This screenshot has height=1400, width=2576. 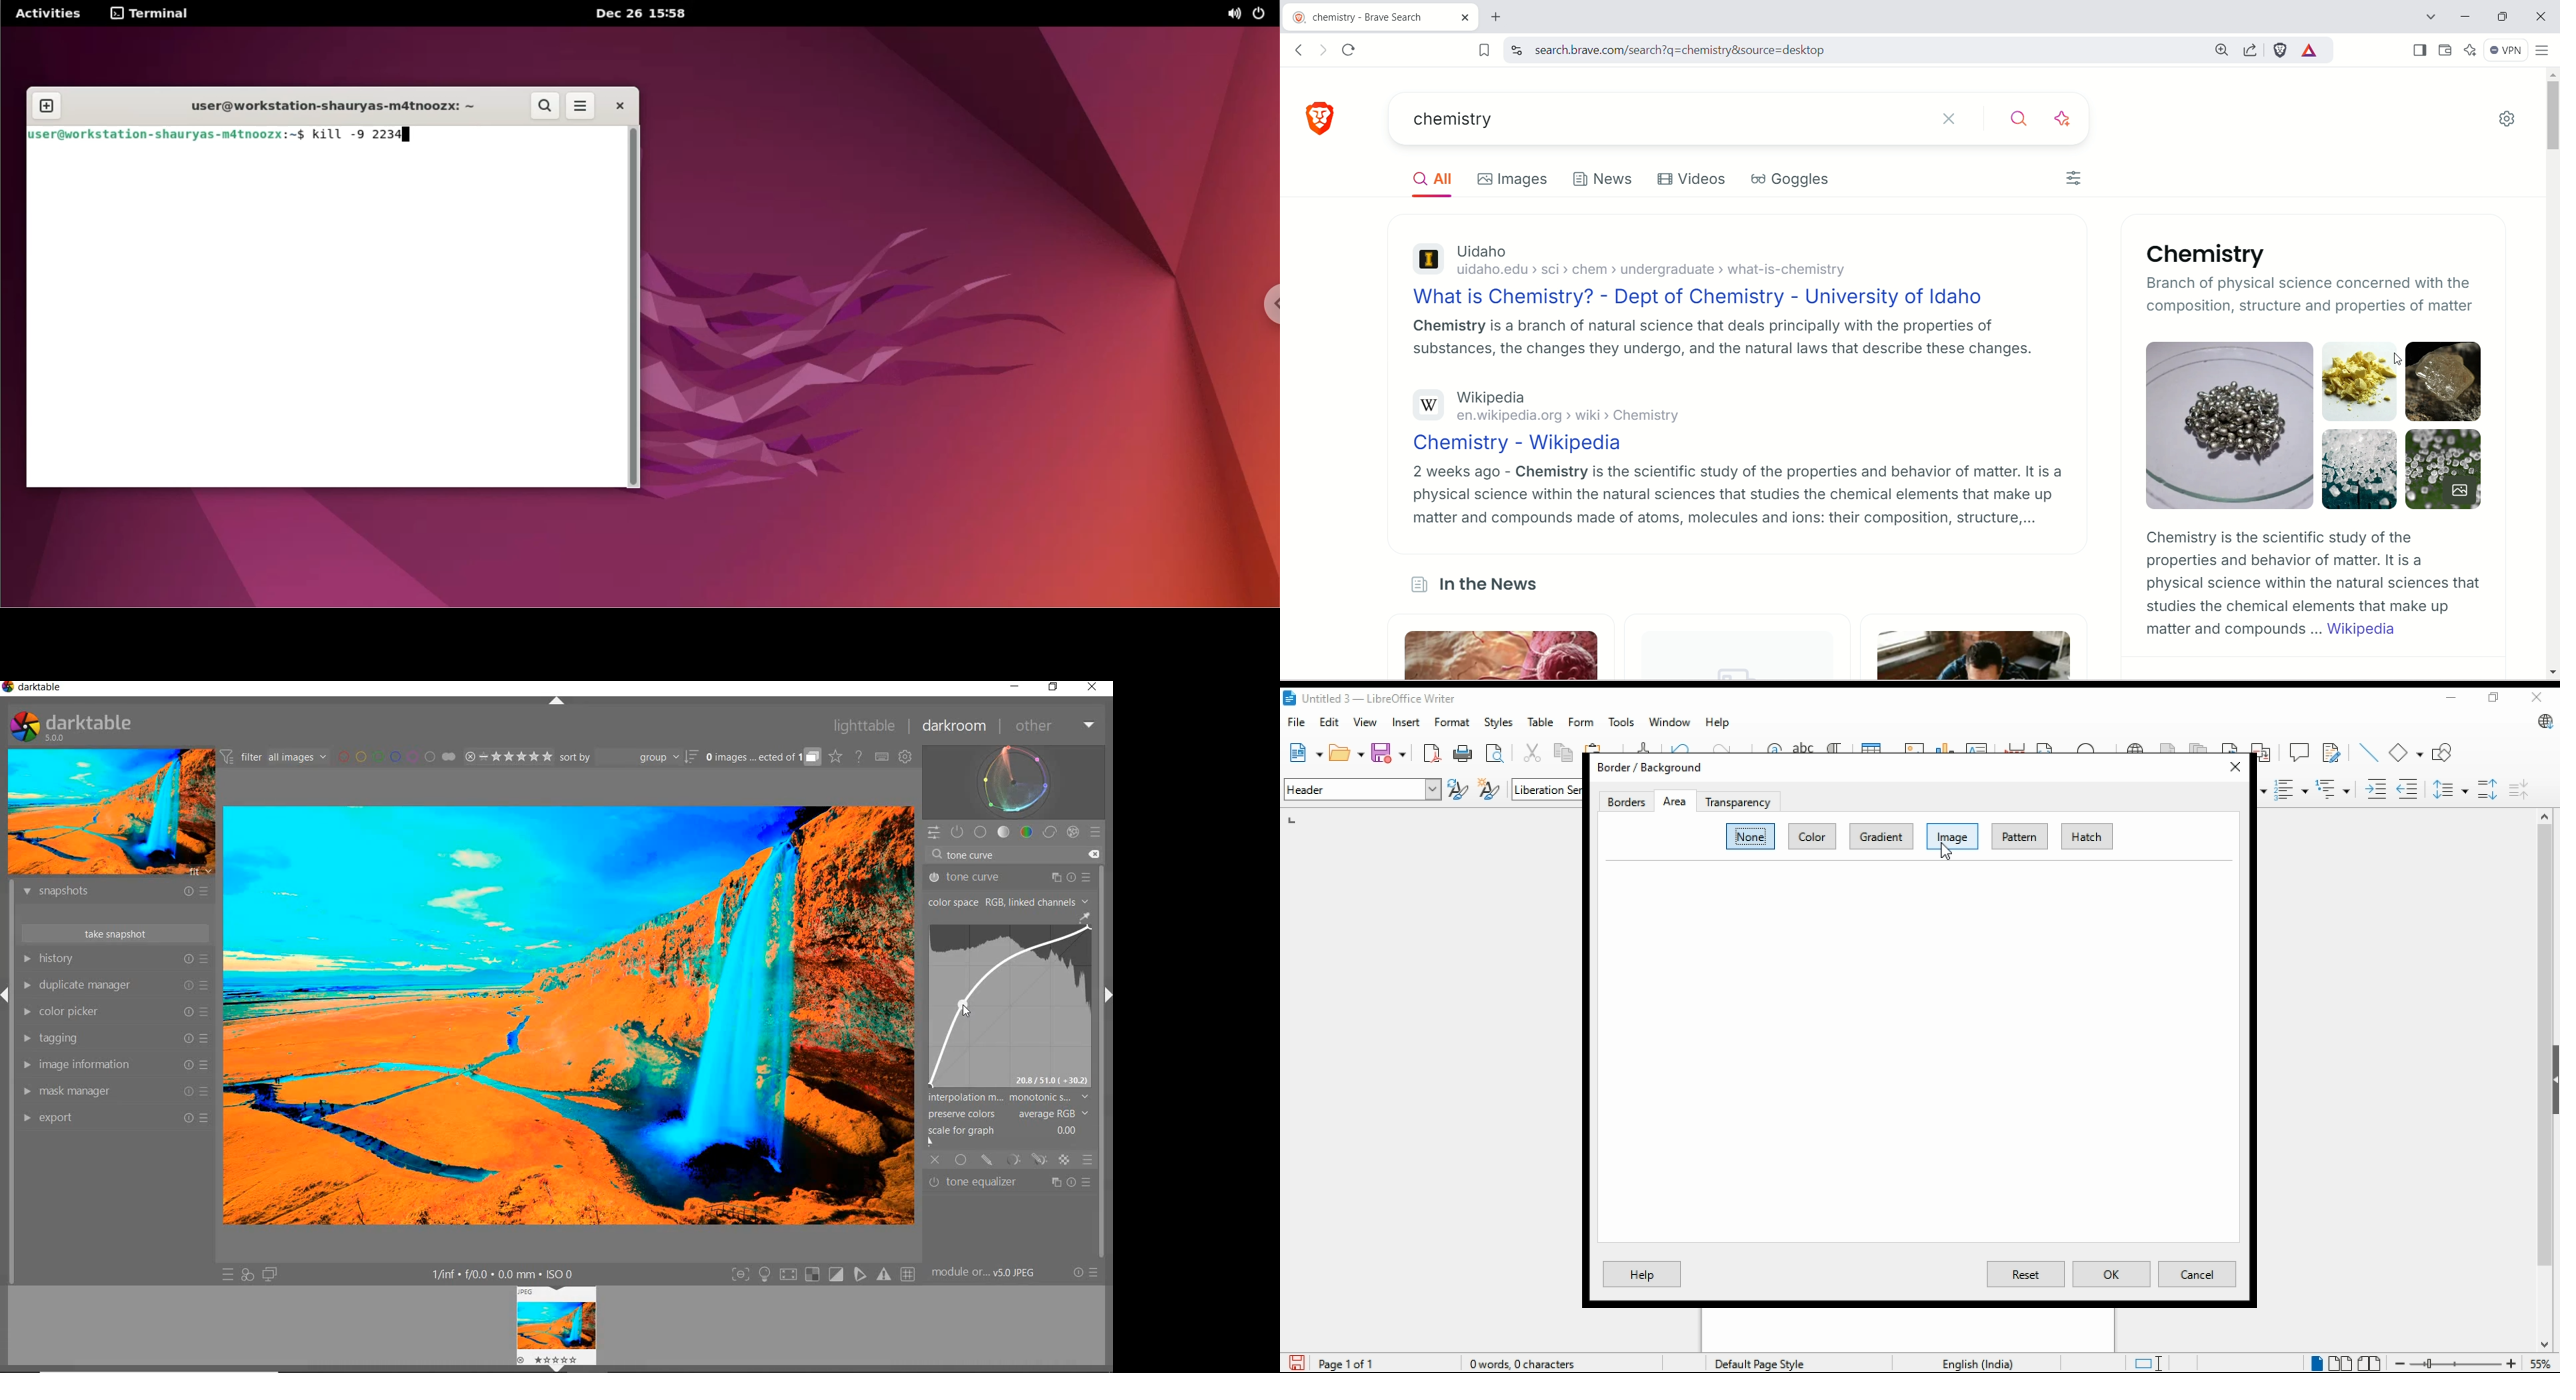 What do you see at coordinates (1878, 836) in the screenshot?
I see `gradient` at bounding box center [1878, 836].